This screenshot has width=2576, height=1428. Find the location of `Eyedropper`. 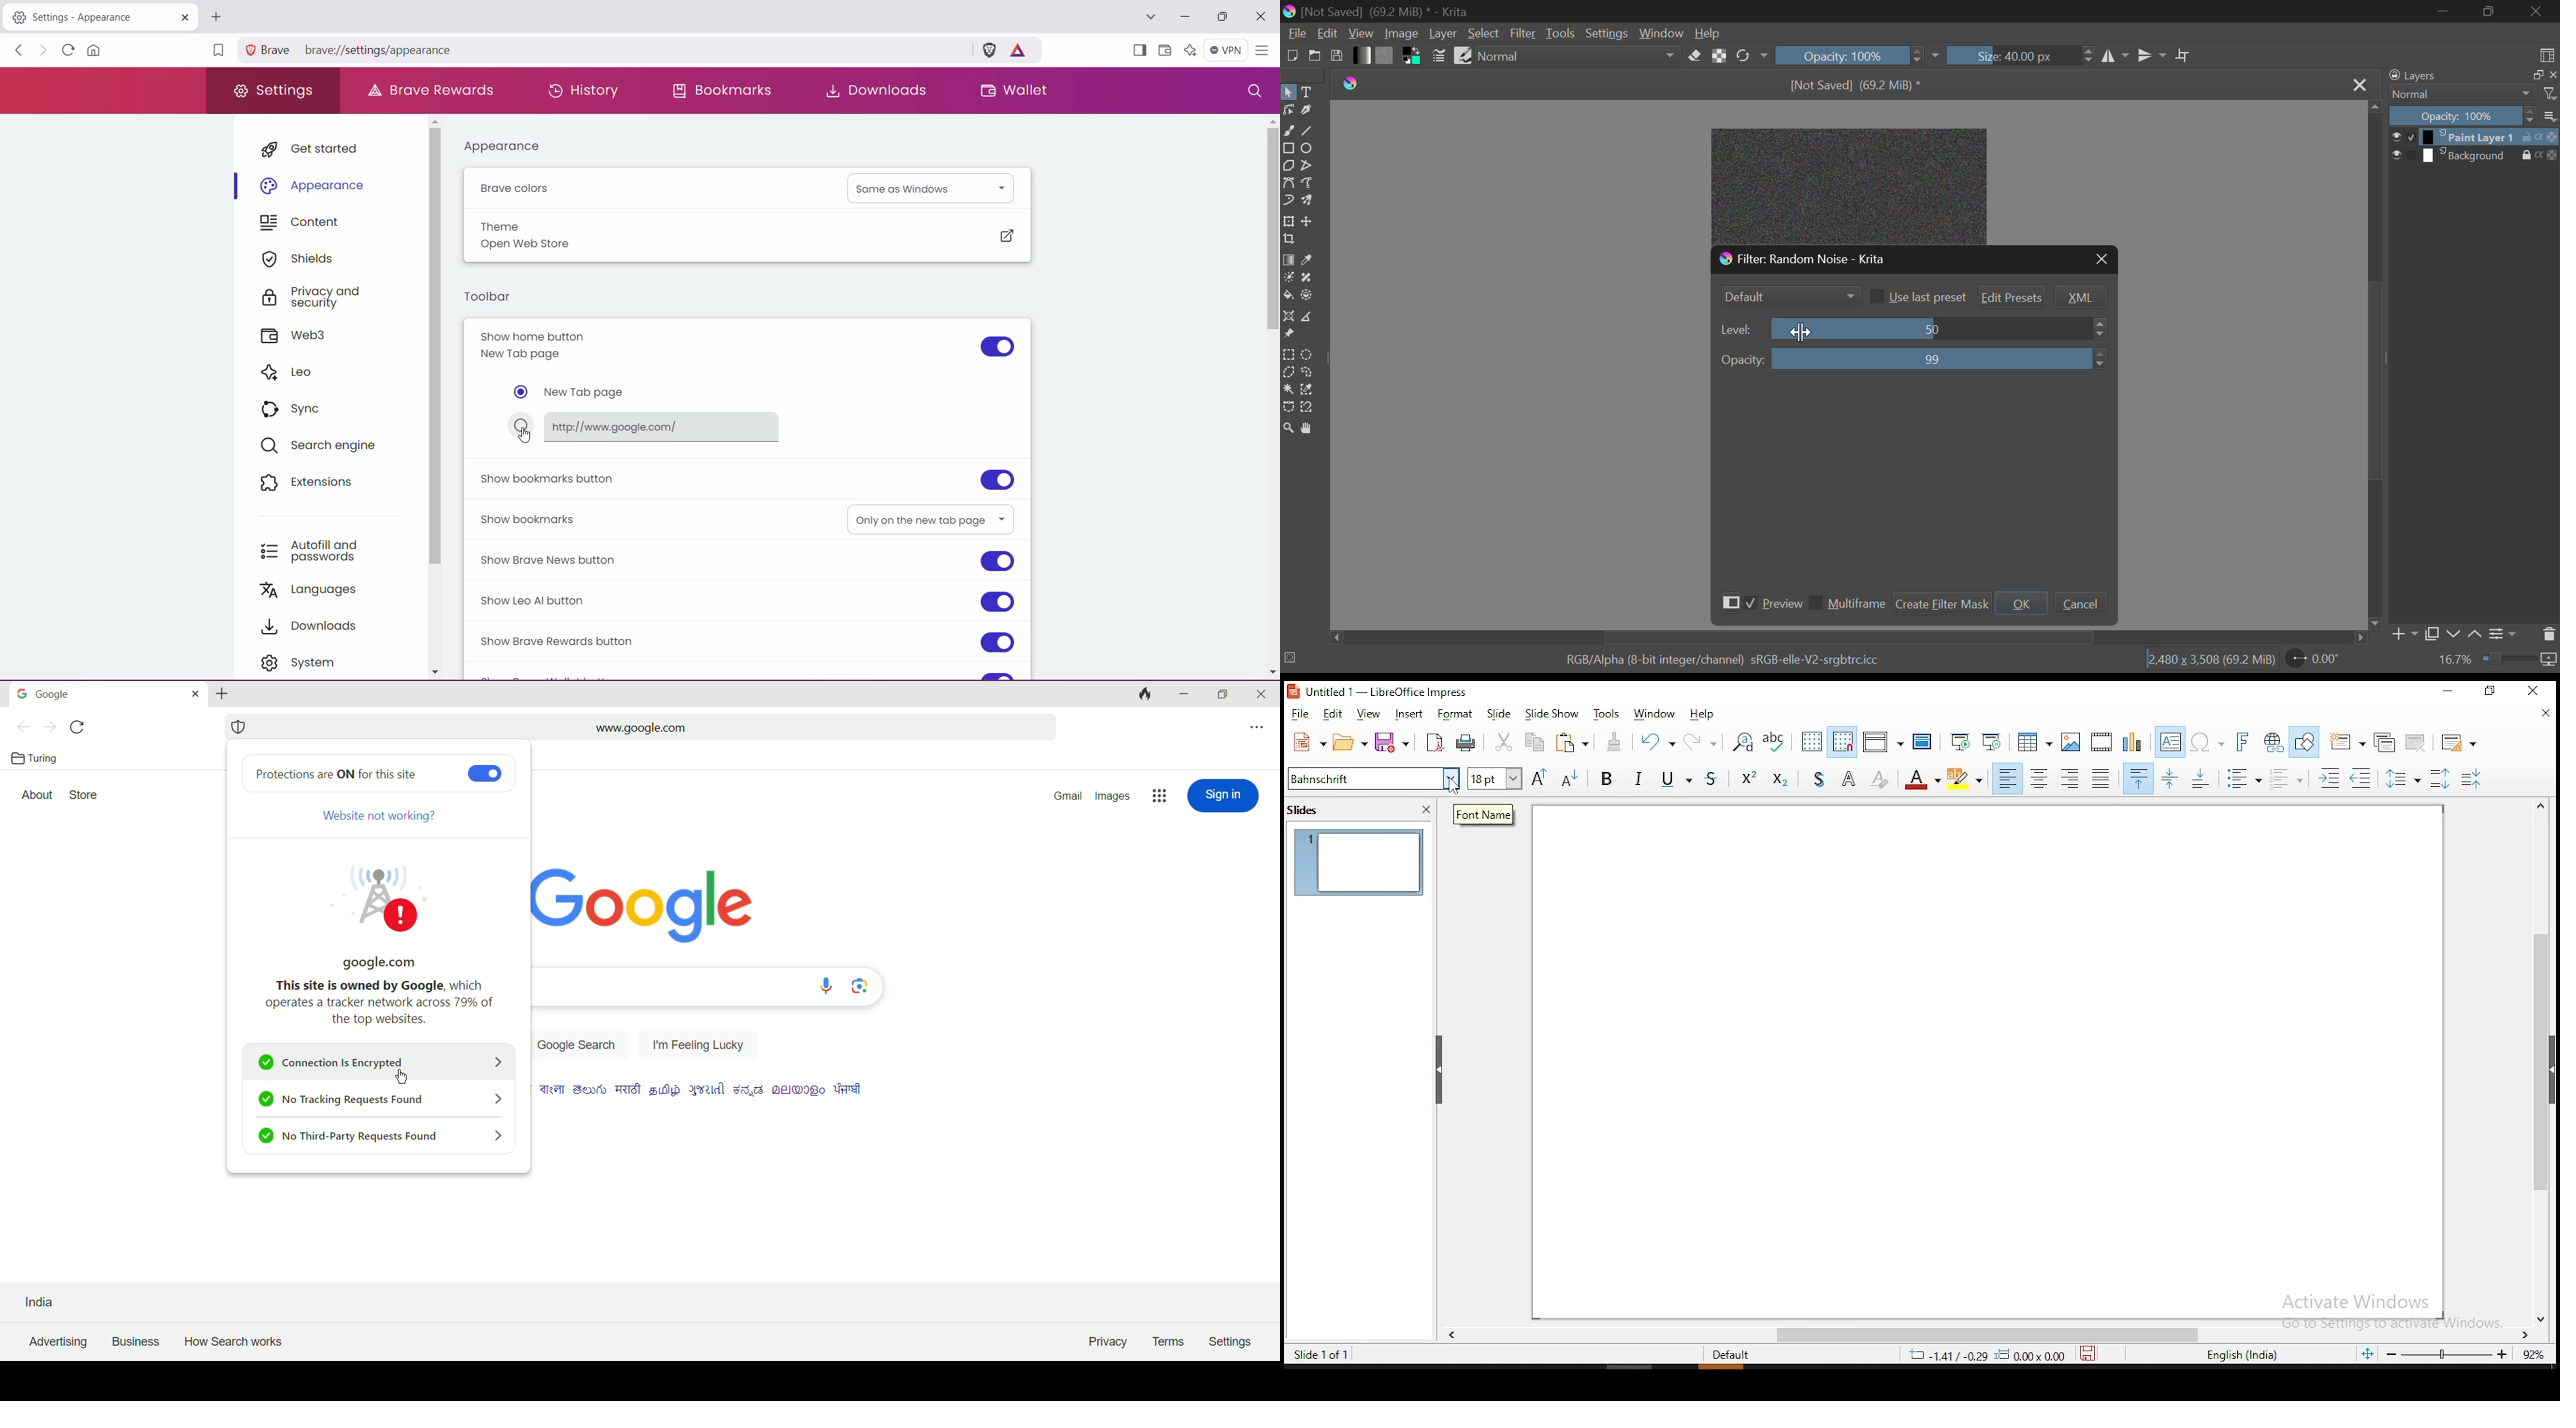

Eyedropper is located at coordinates (1308, 260).